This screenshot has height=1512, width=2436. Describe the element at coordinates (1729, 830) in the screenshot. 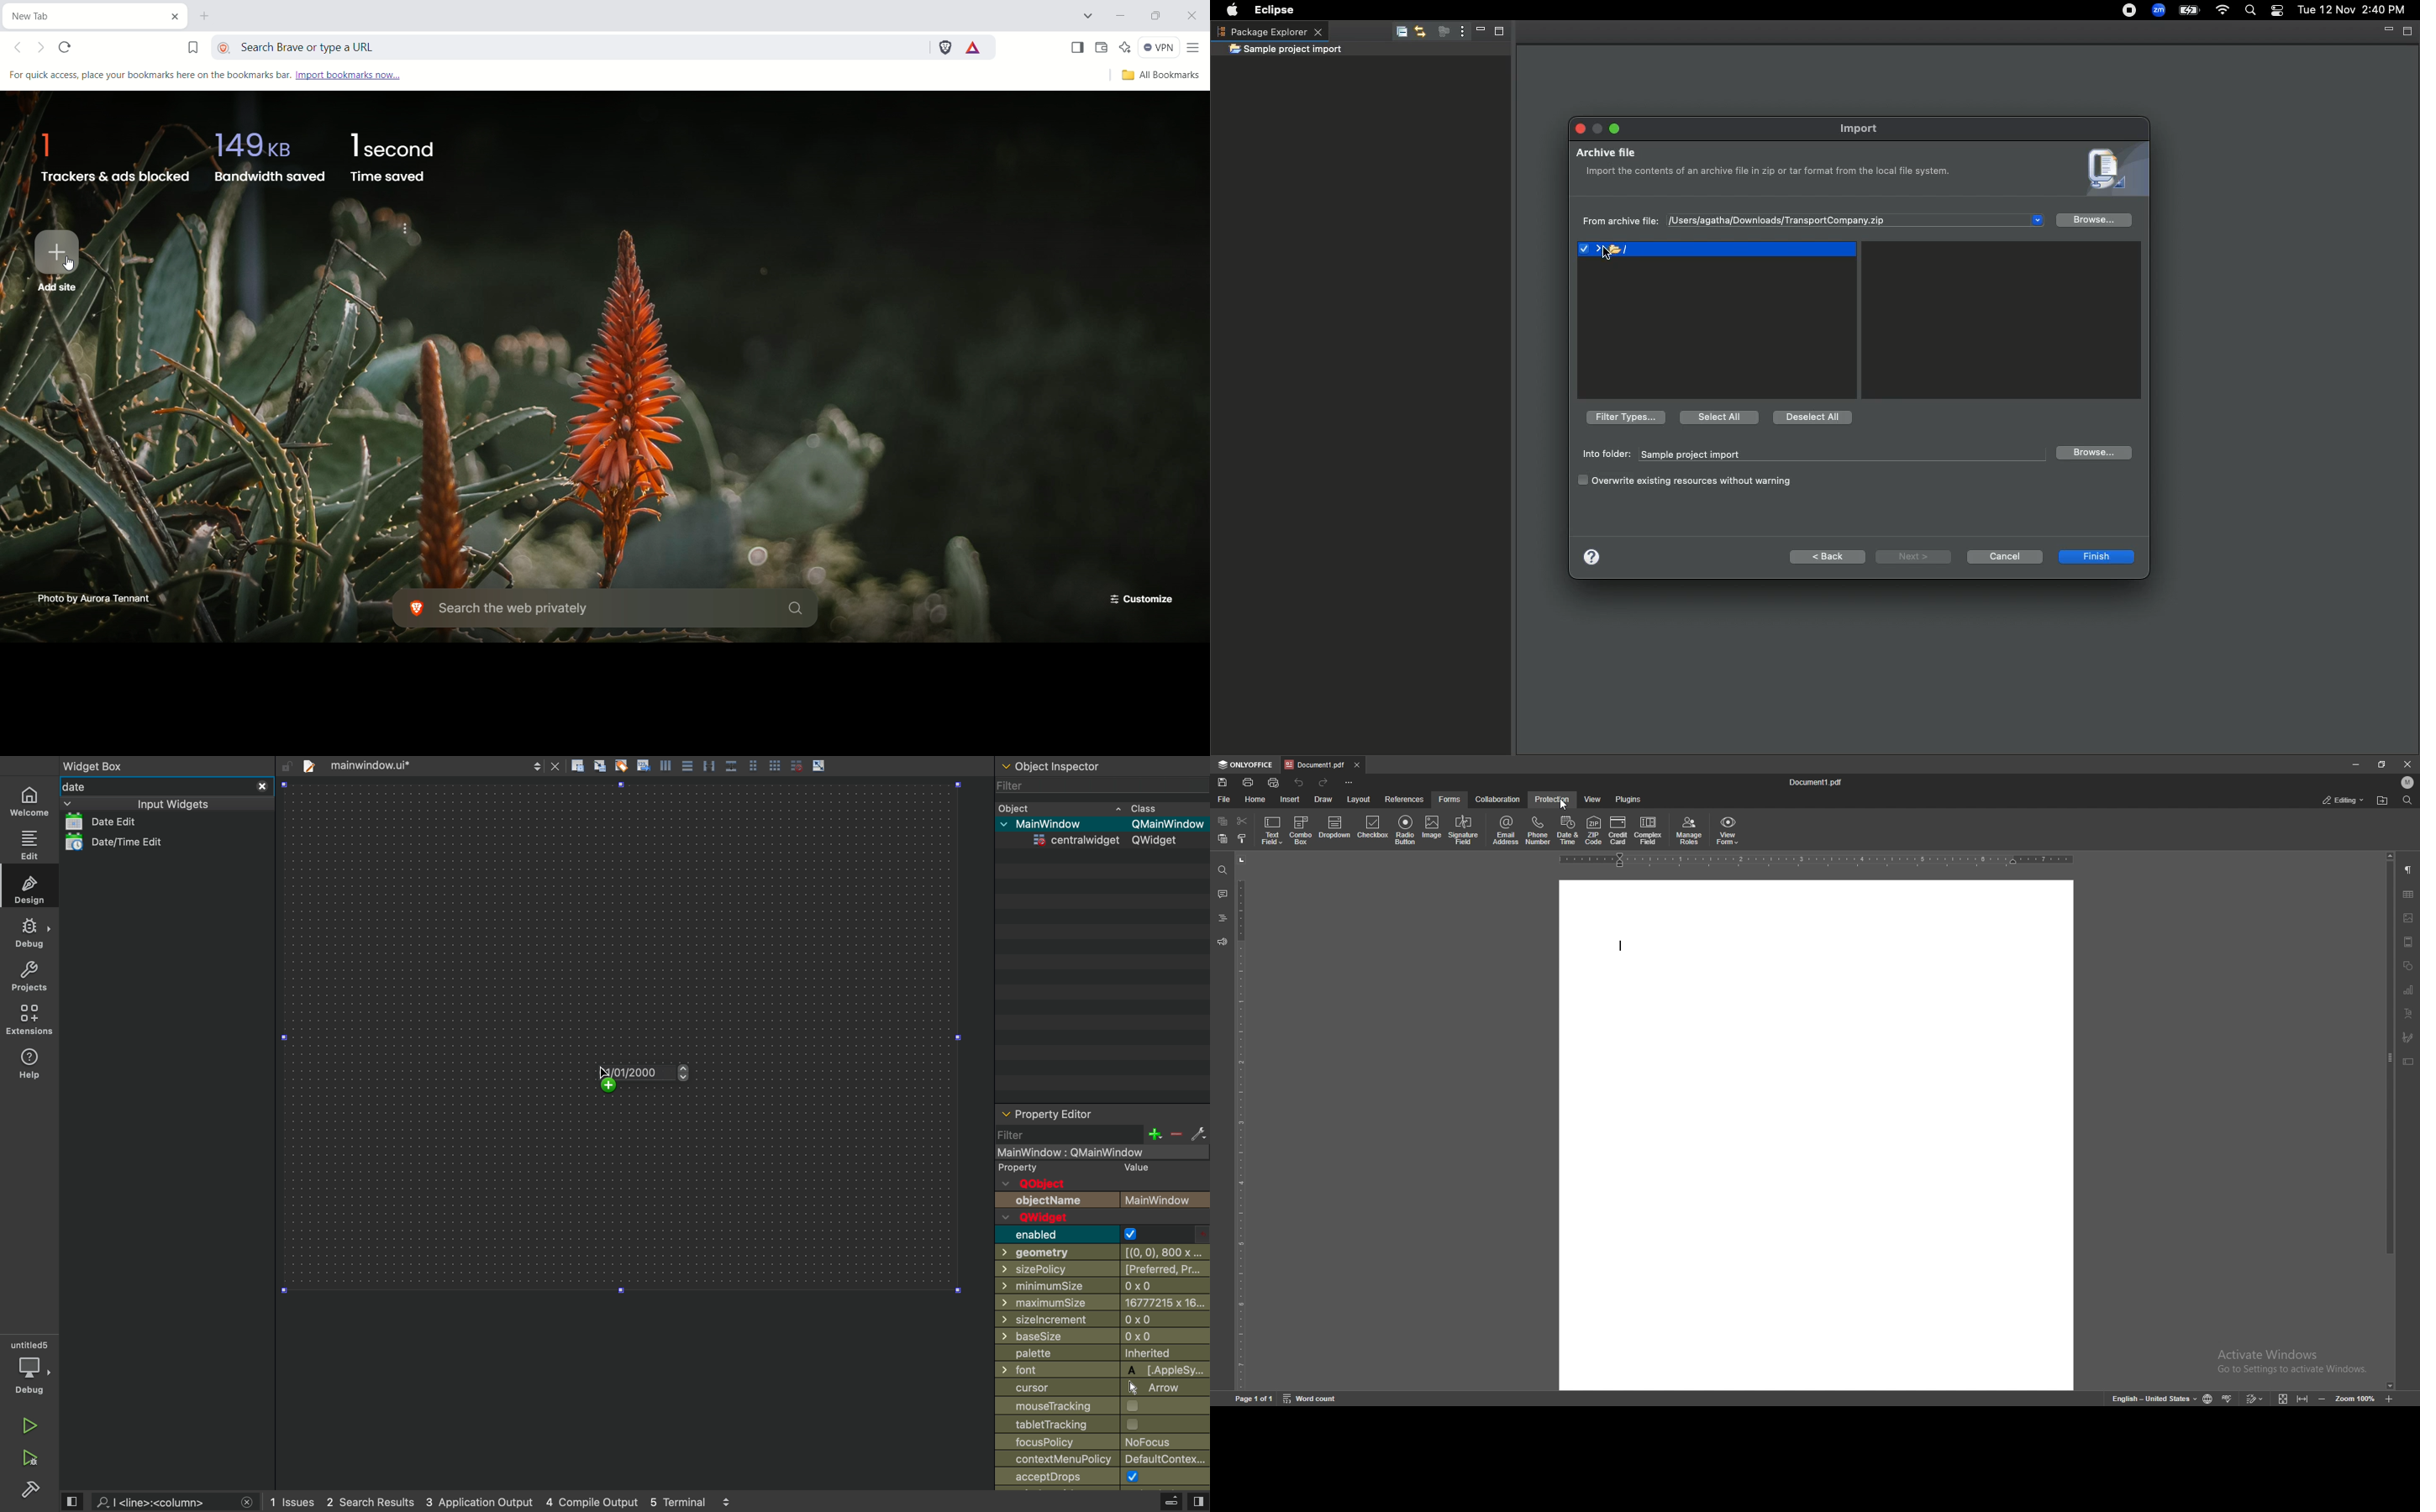

I see `view form` at that location.